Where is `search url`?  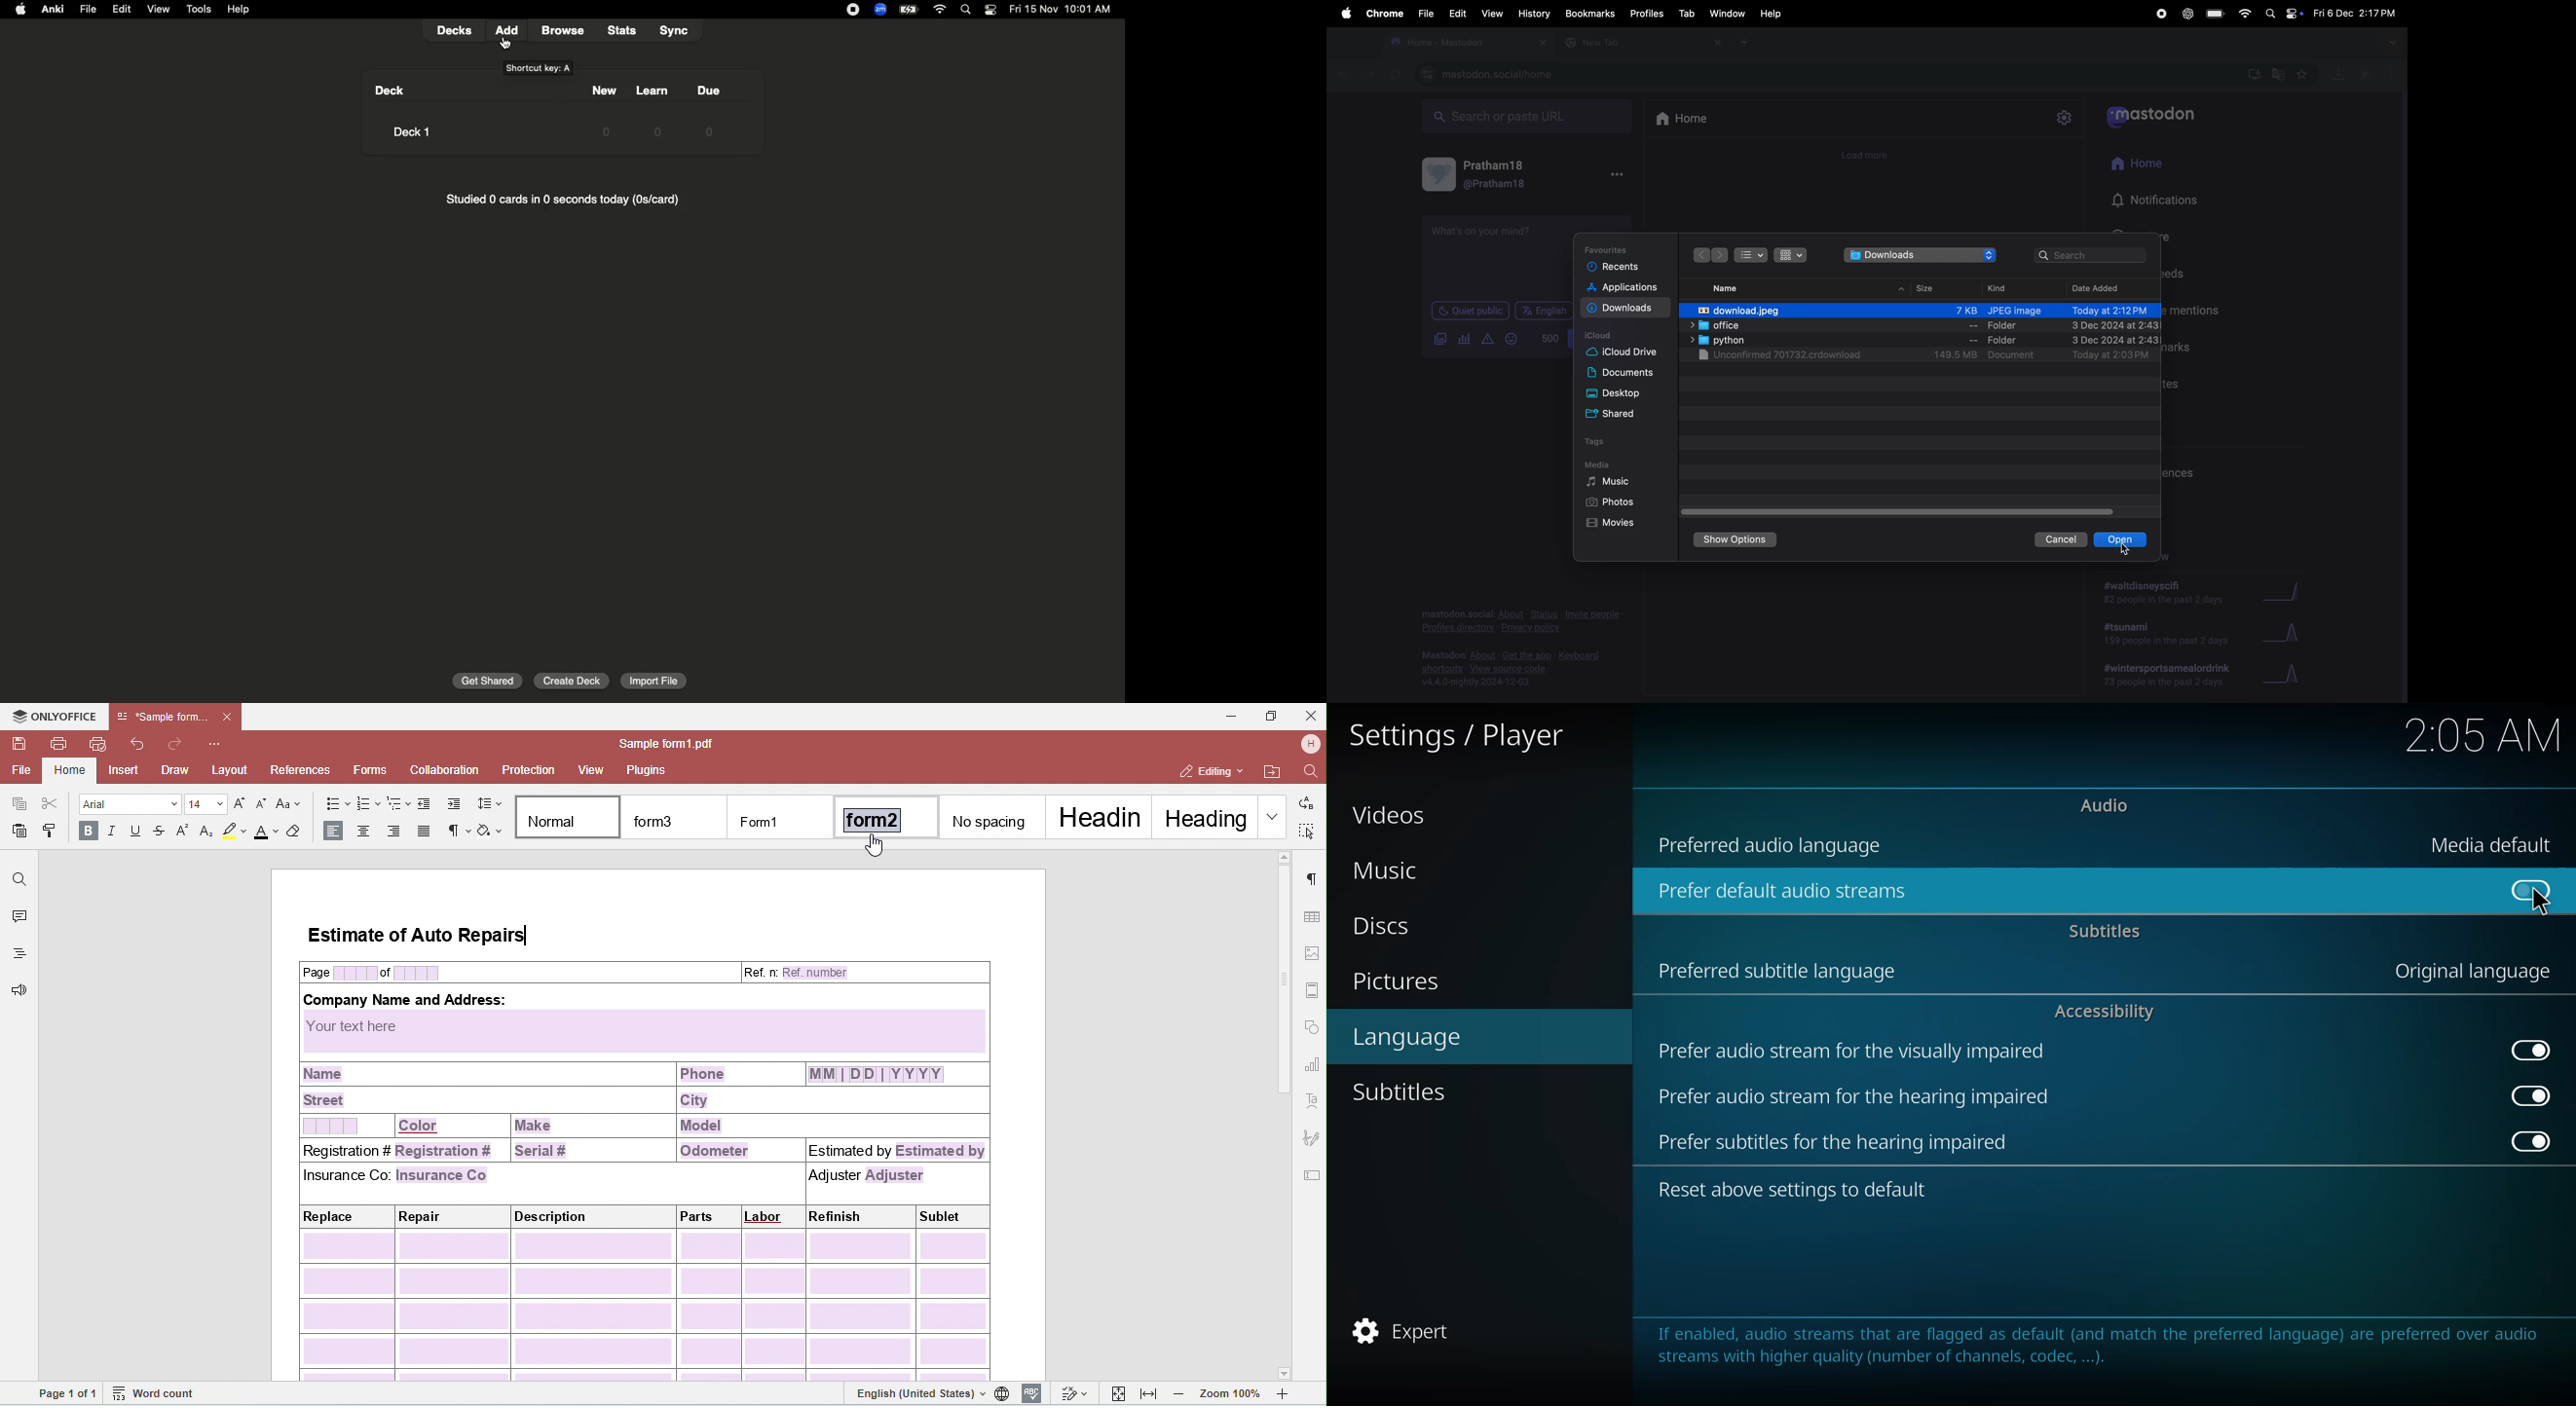
search url is located at coordinates (1528, 115).